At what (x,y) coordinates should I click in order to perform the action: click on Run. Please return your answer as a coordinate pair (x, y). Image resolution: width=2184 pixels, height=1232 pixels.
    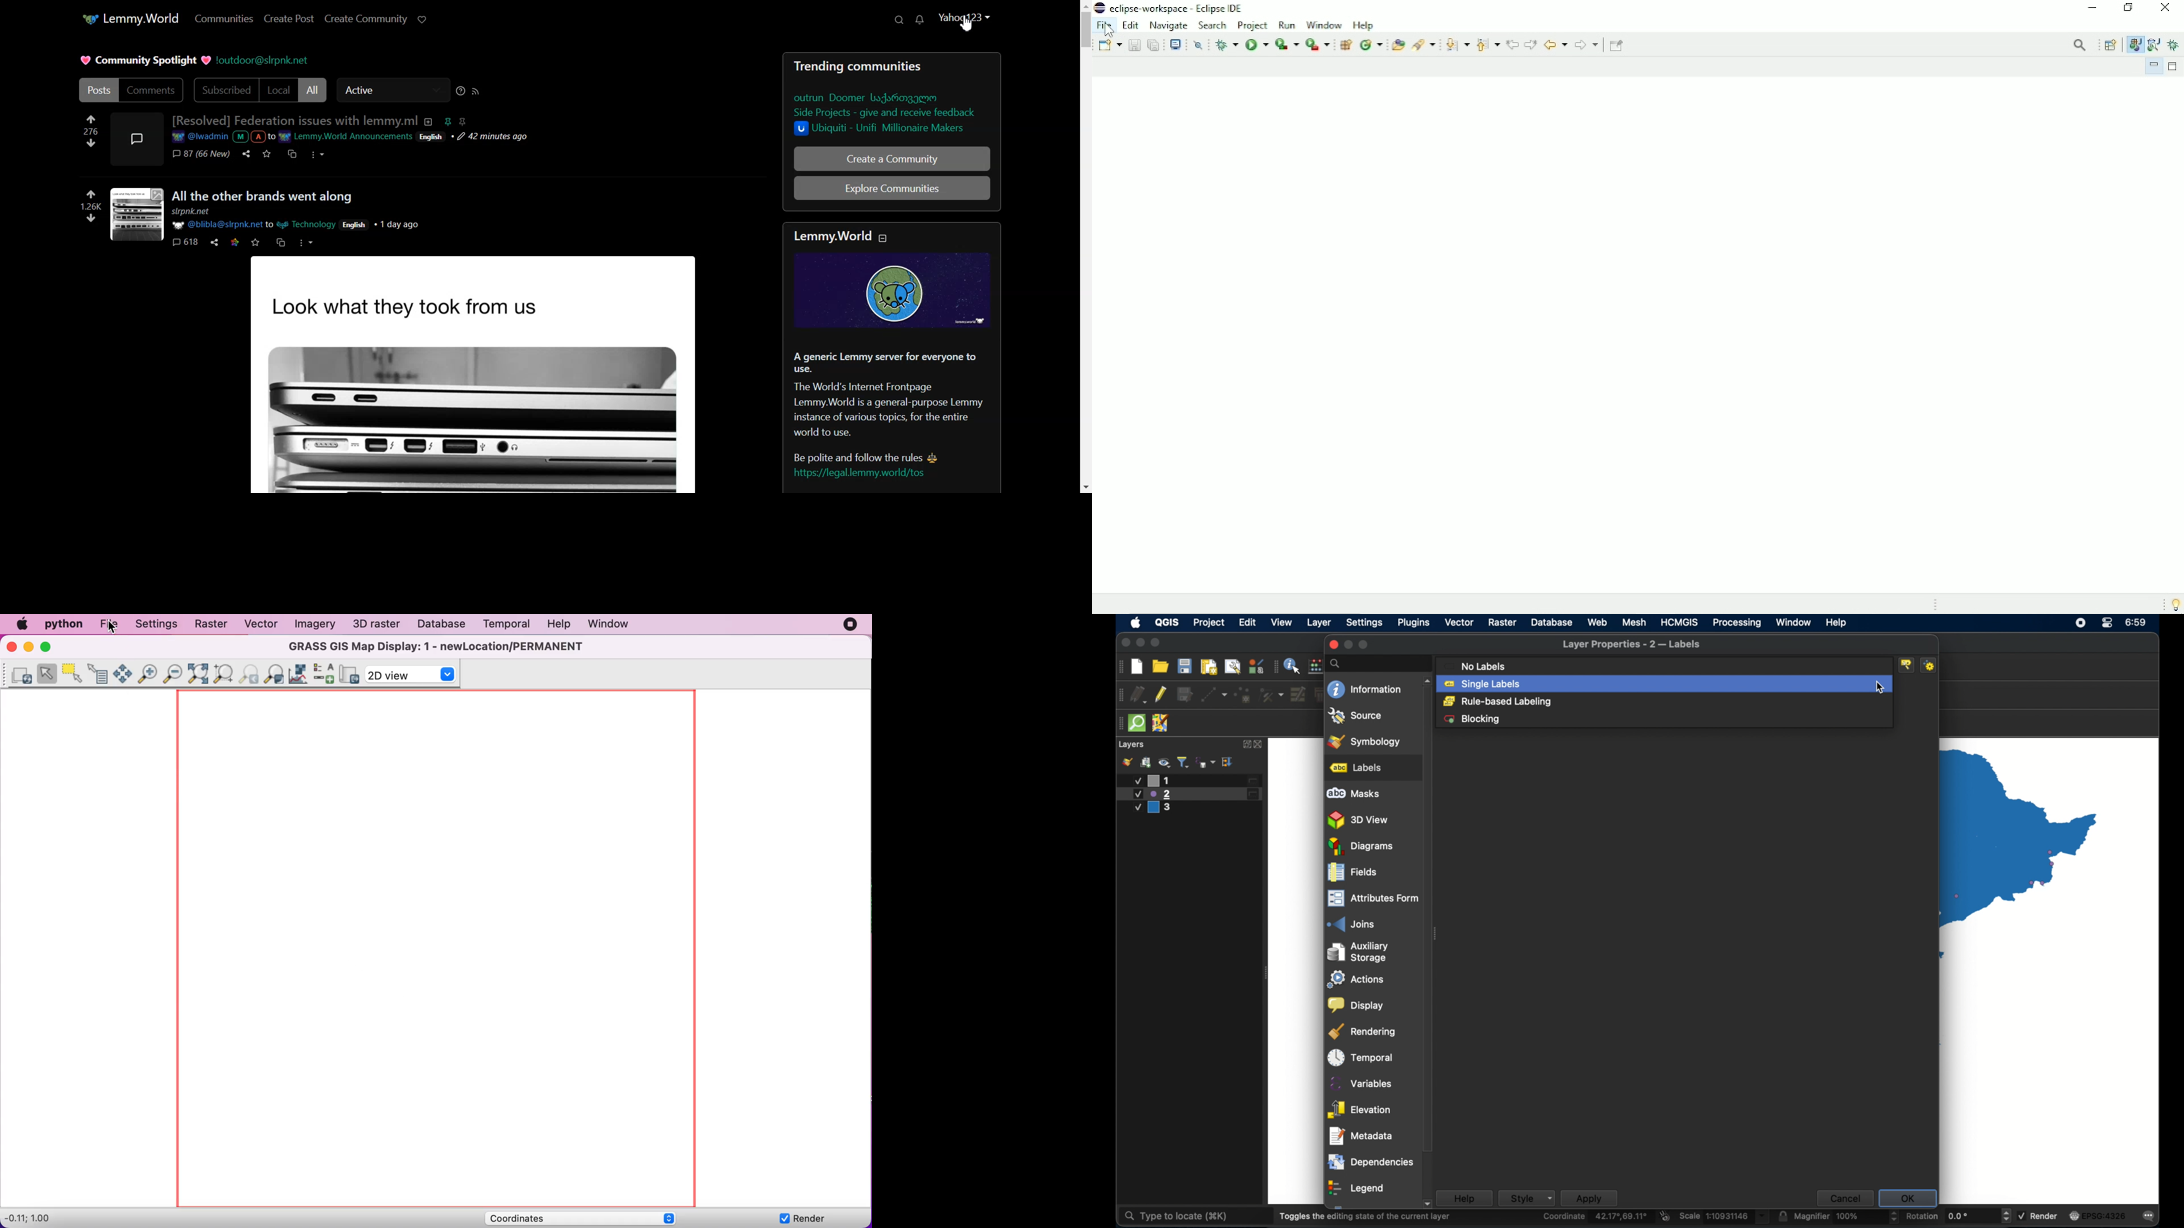
    Looking at the image, I should click on (1287, 25).